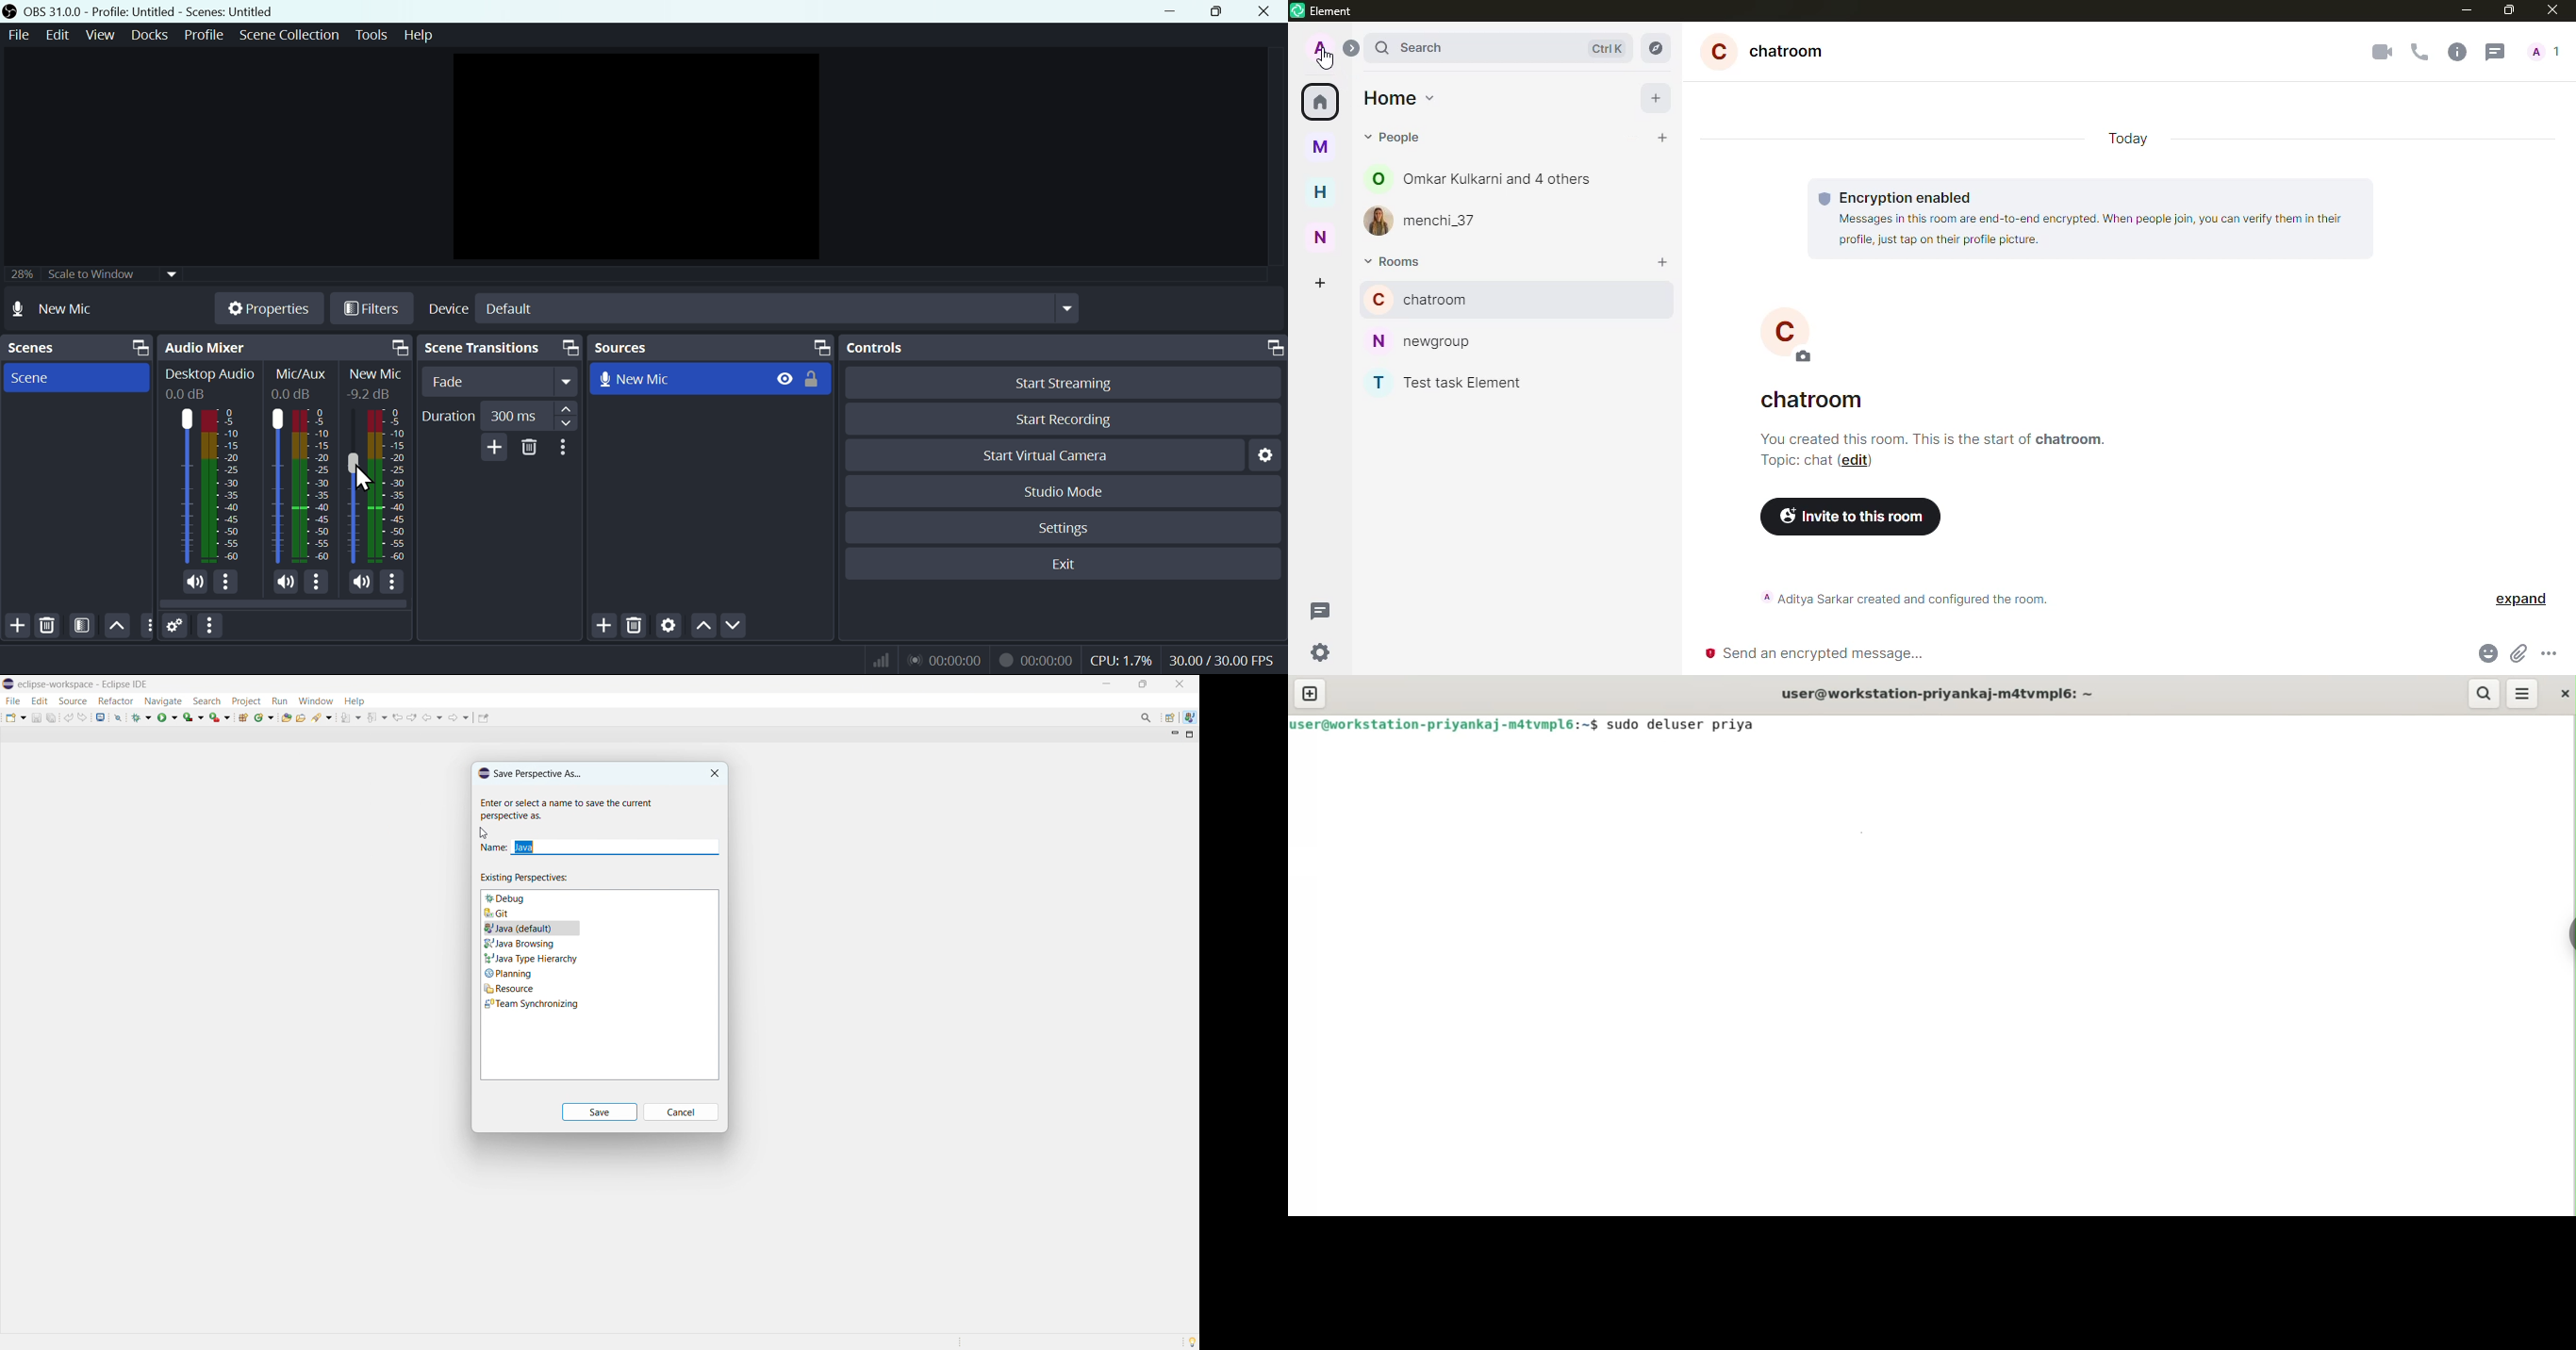  Describe the element at coordinates (1066, 348) in the screenshot. I see `Controls` at that location.